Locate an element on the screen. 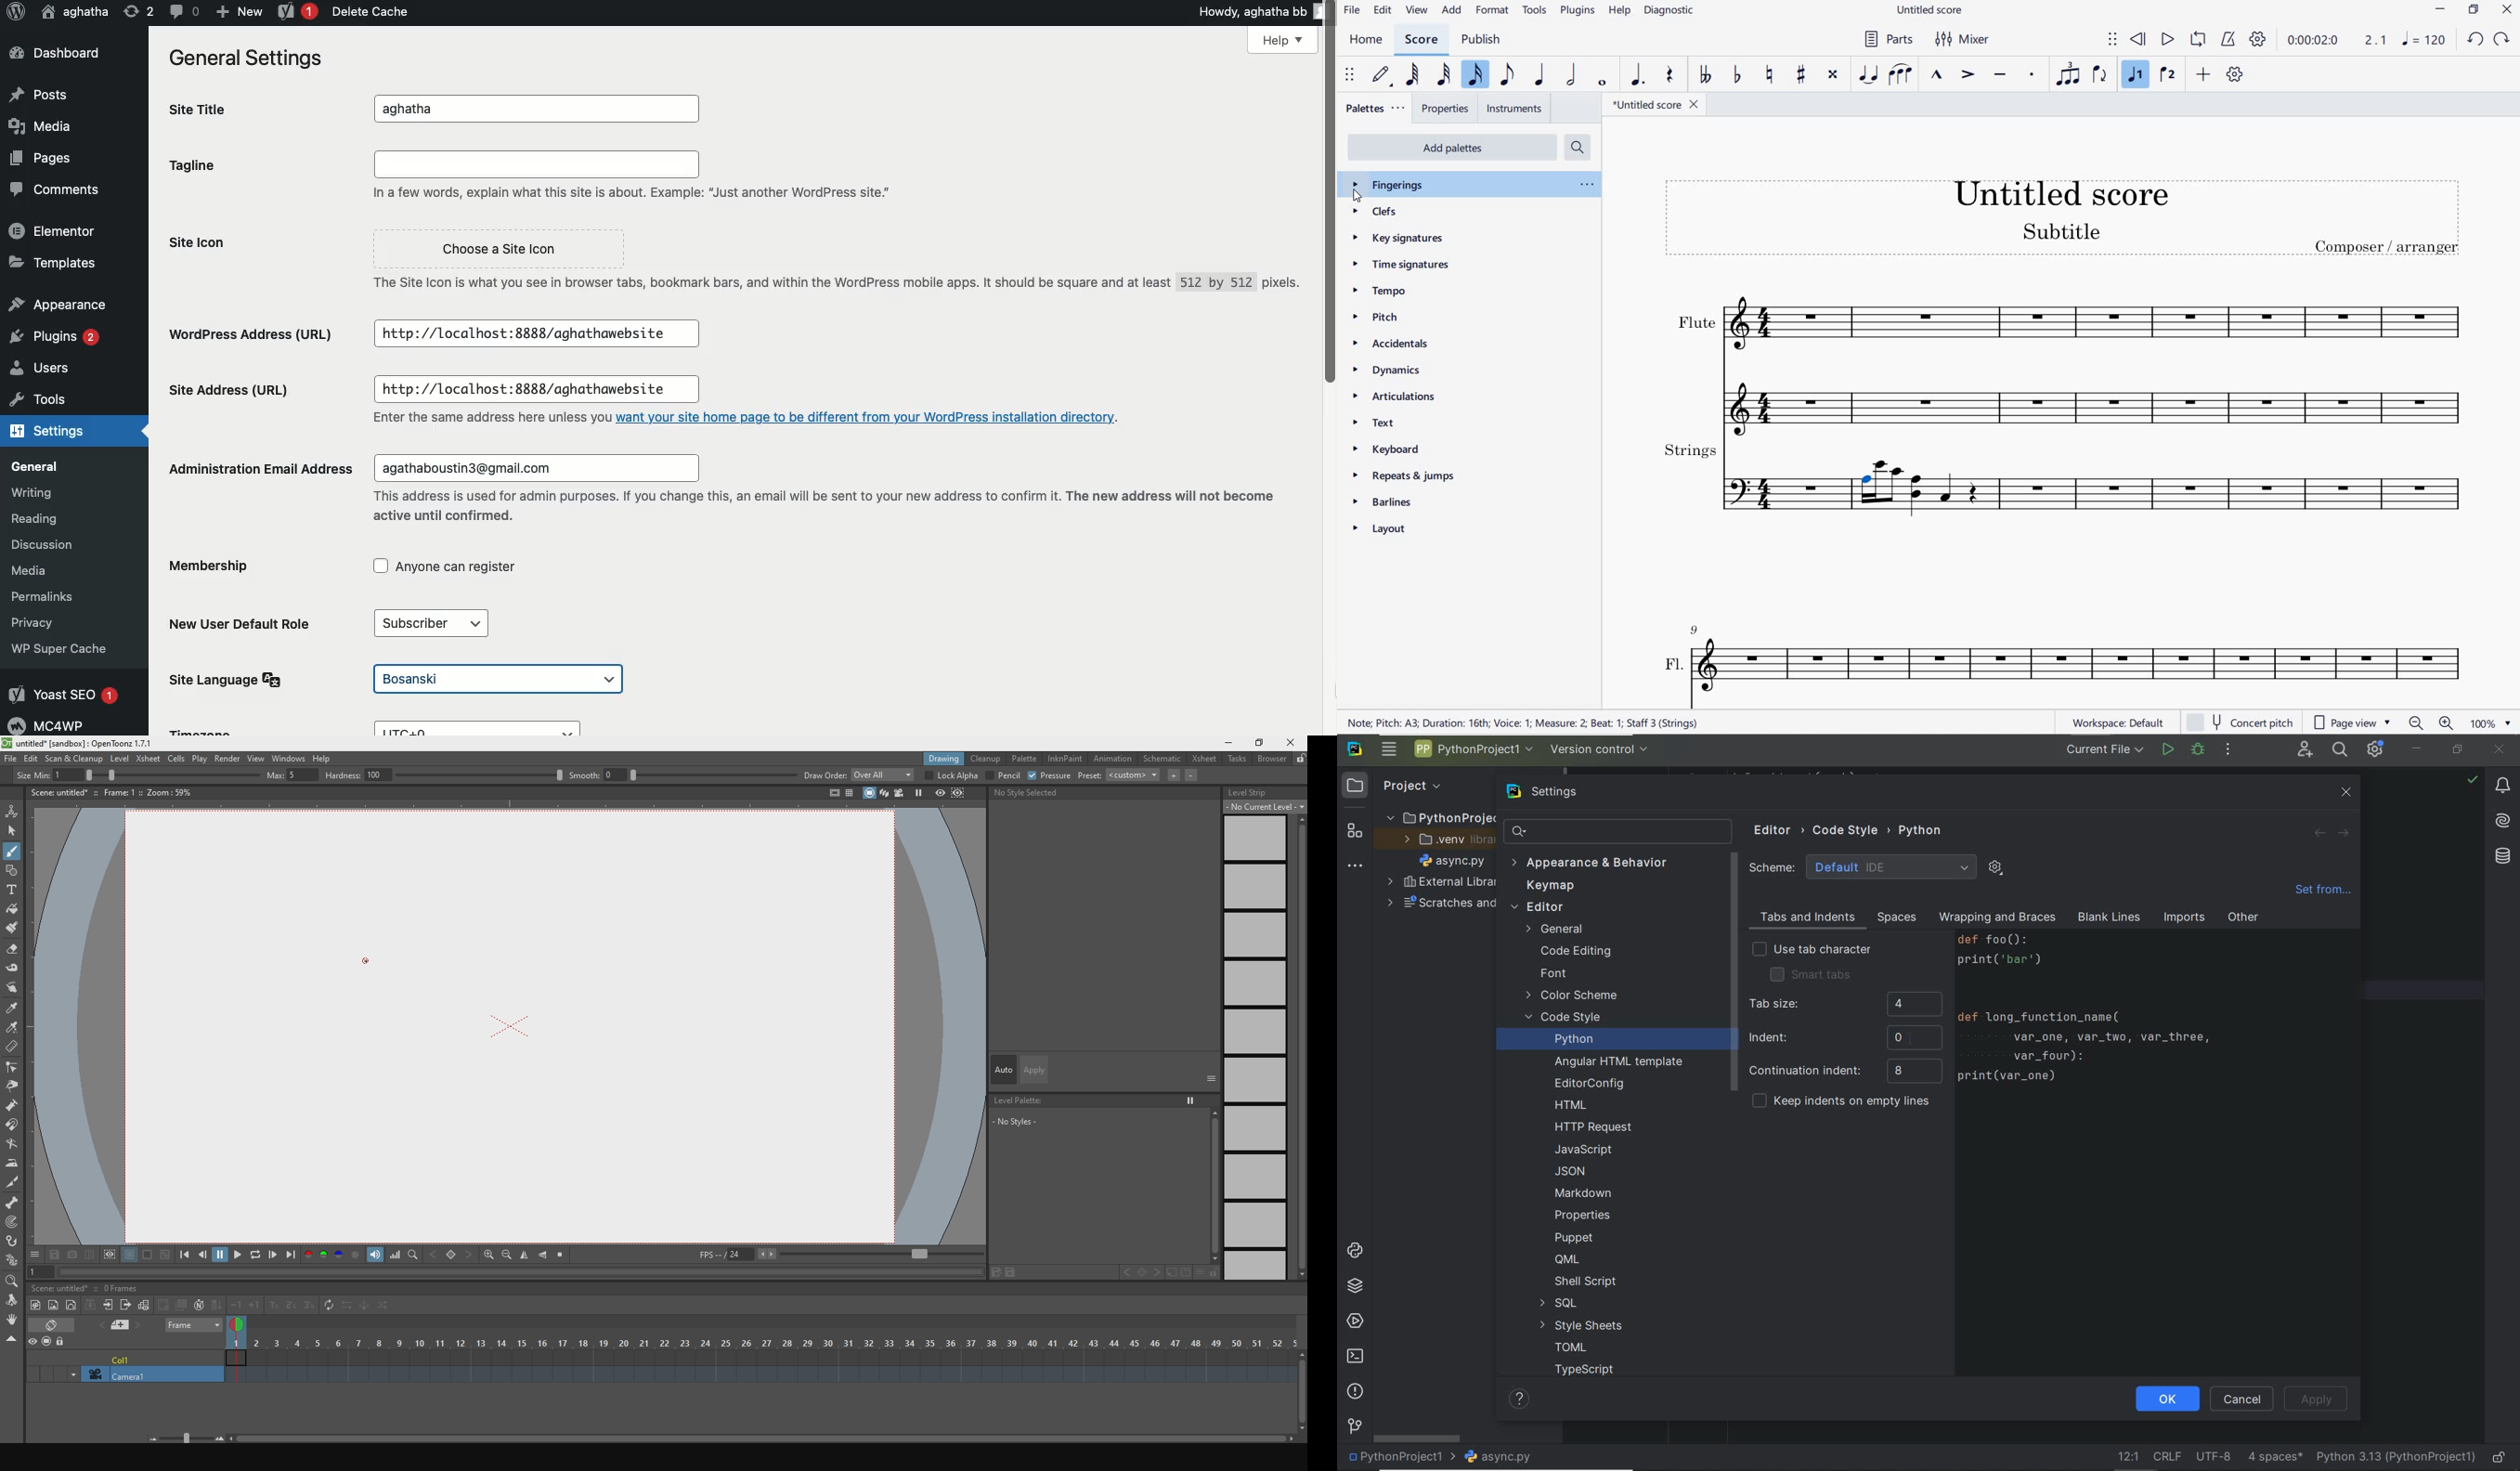 The width and height of the screenshot is (2520, 1484). note highlighted is located at coordinates (1868, 483).